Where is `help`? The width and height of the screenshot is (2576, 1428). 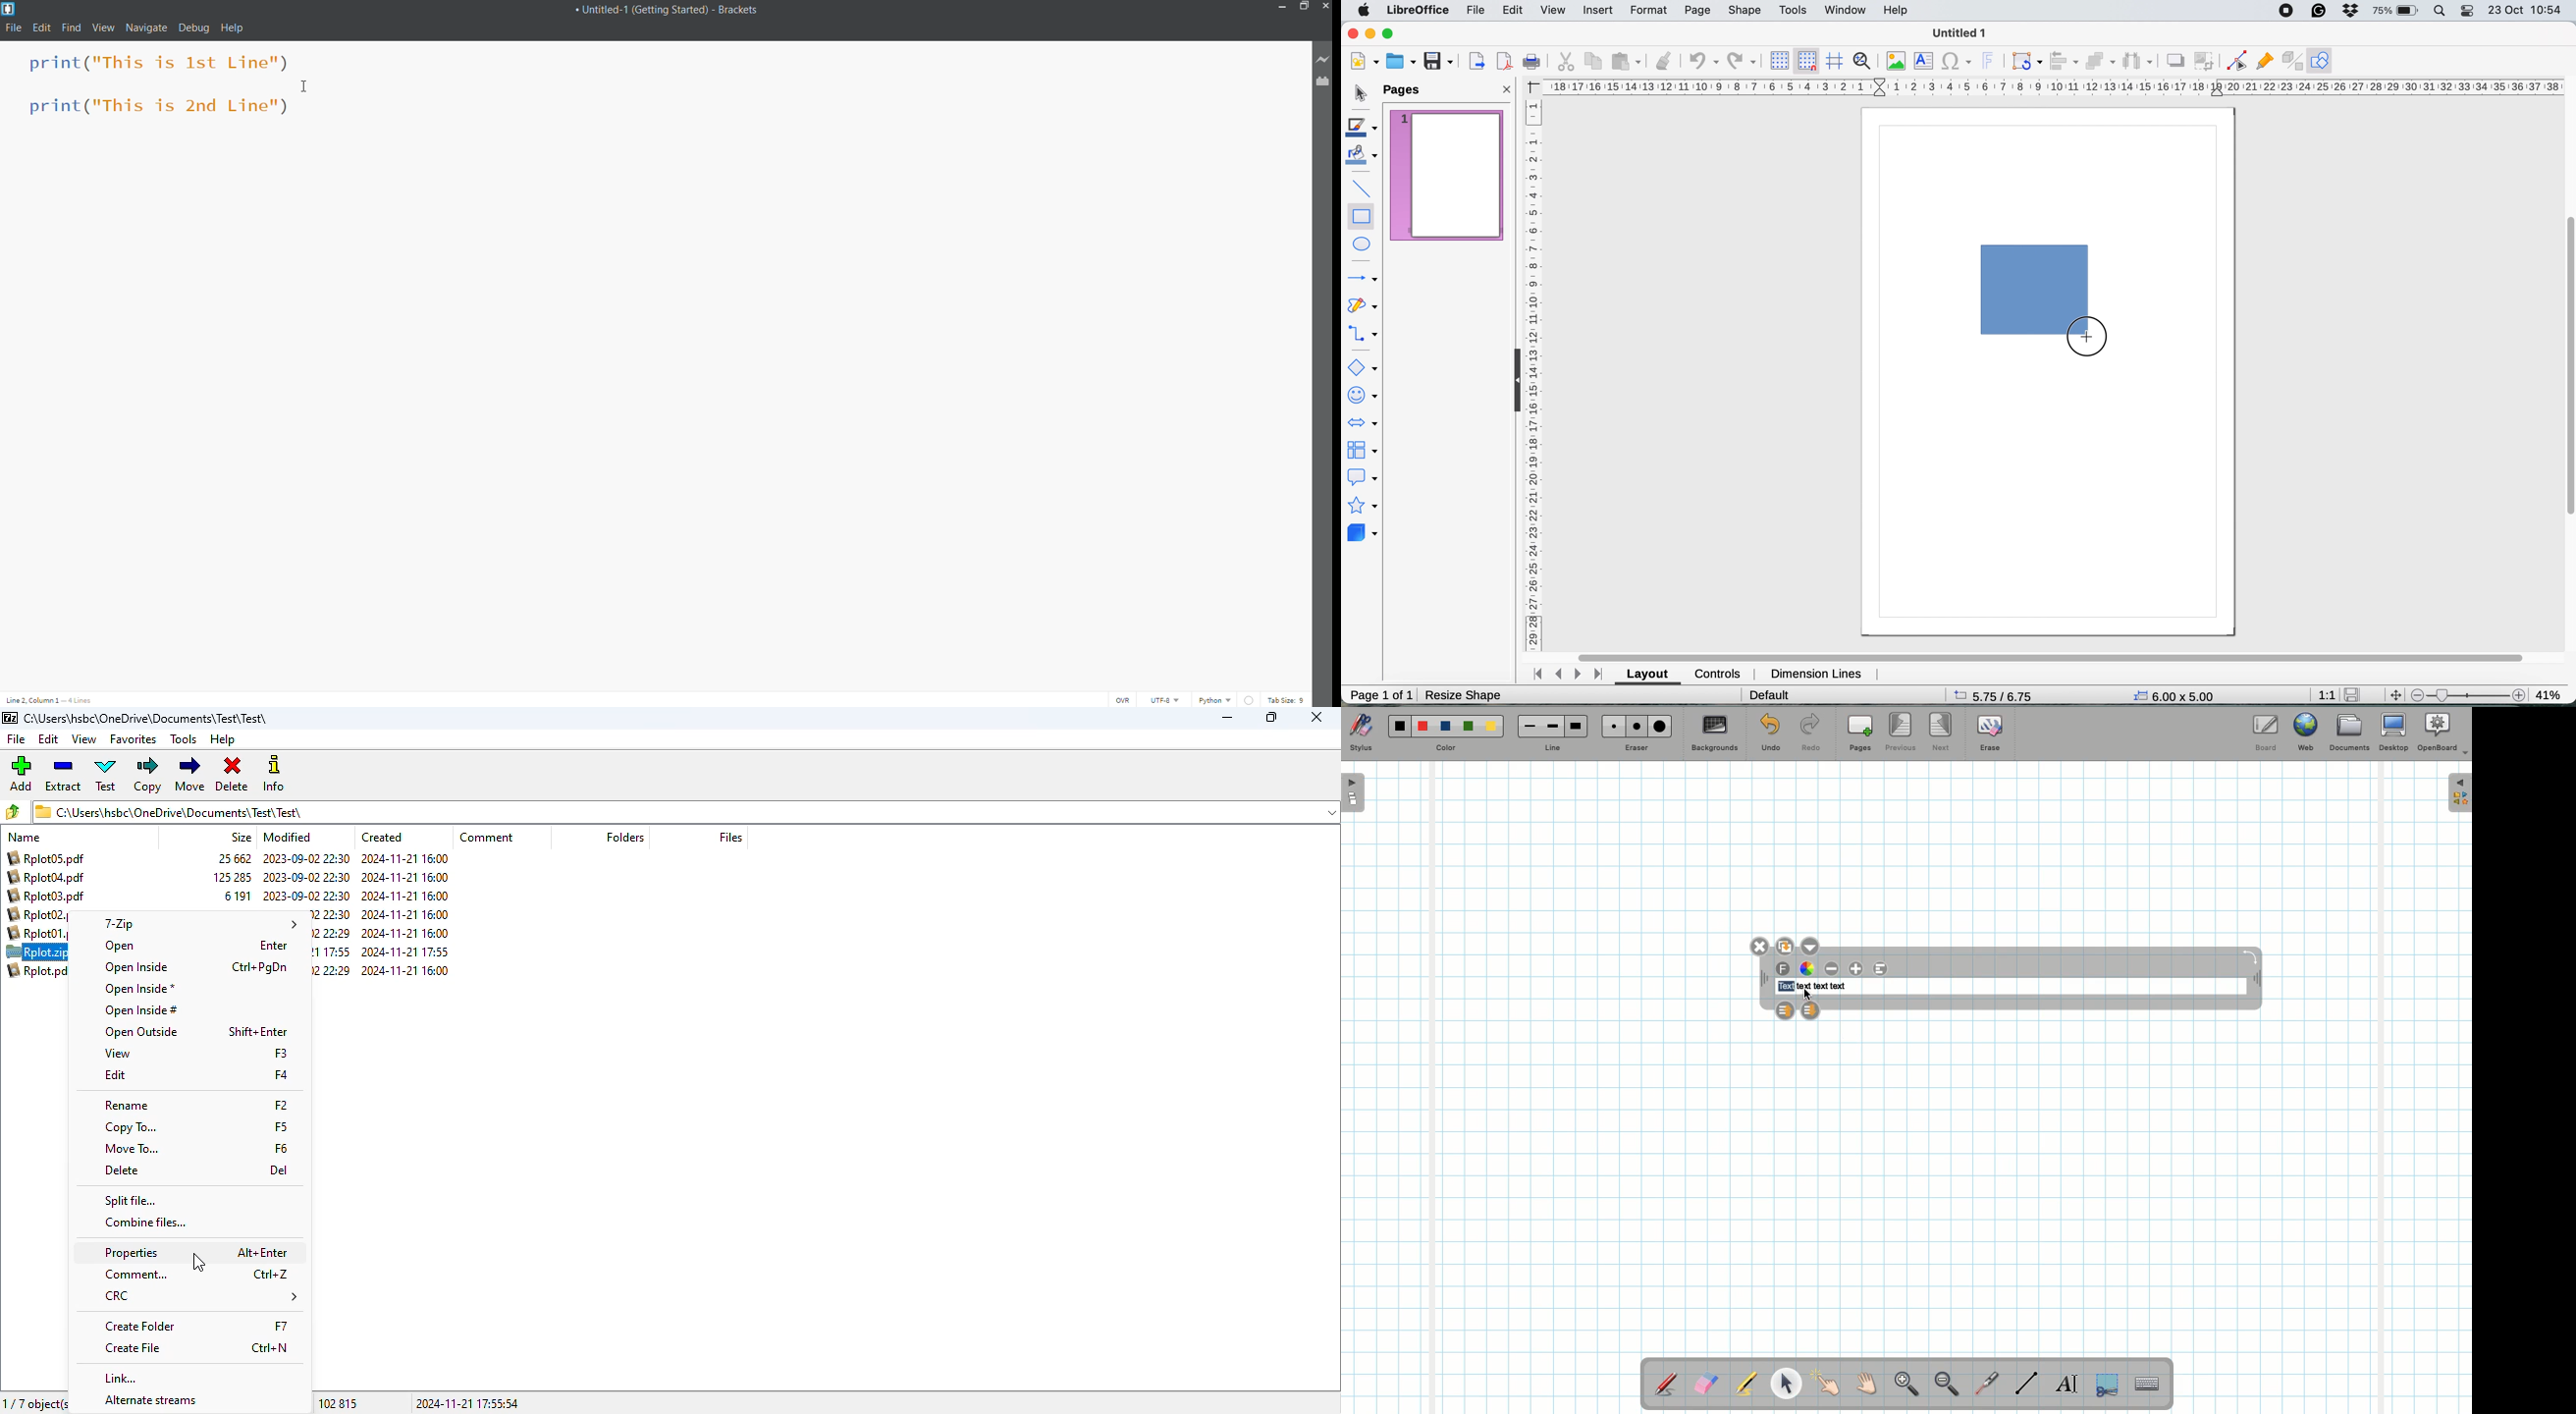
help is located at coordinates (1898, 10).